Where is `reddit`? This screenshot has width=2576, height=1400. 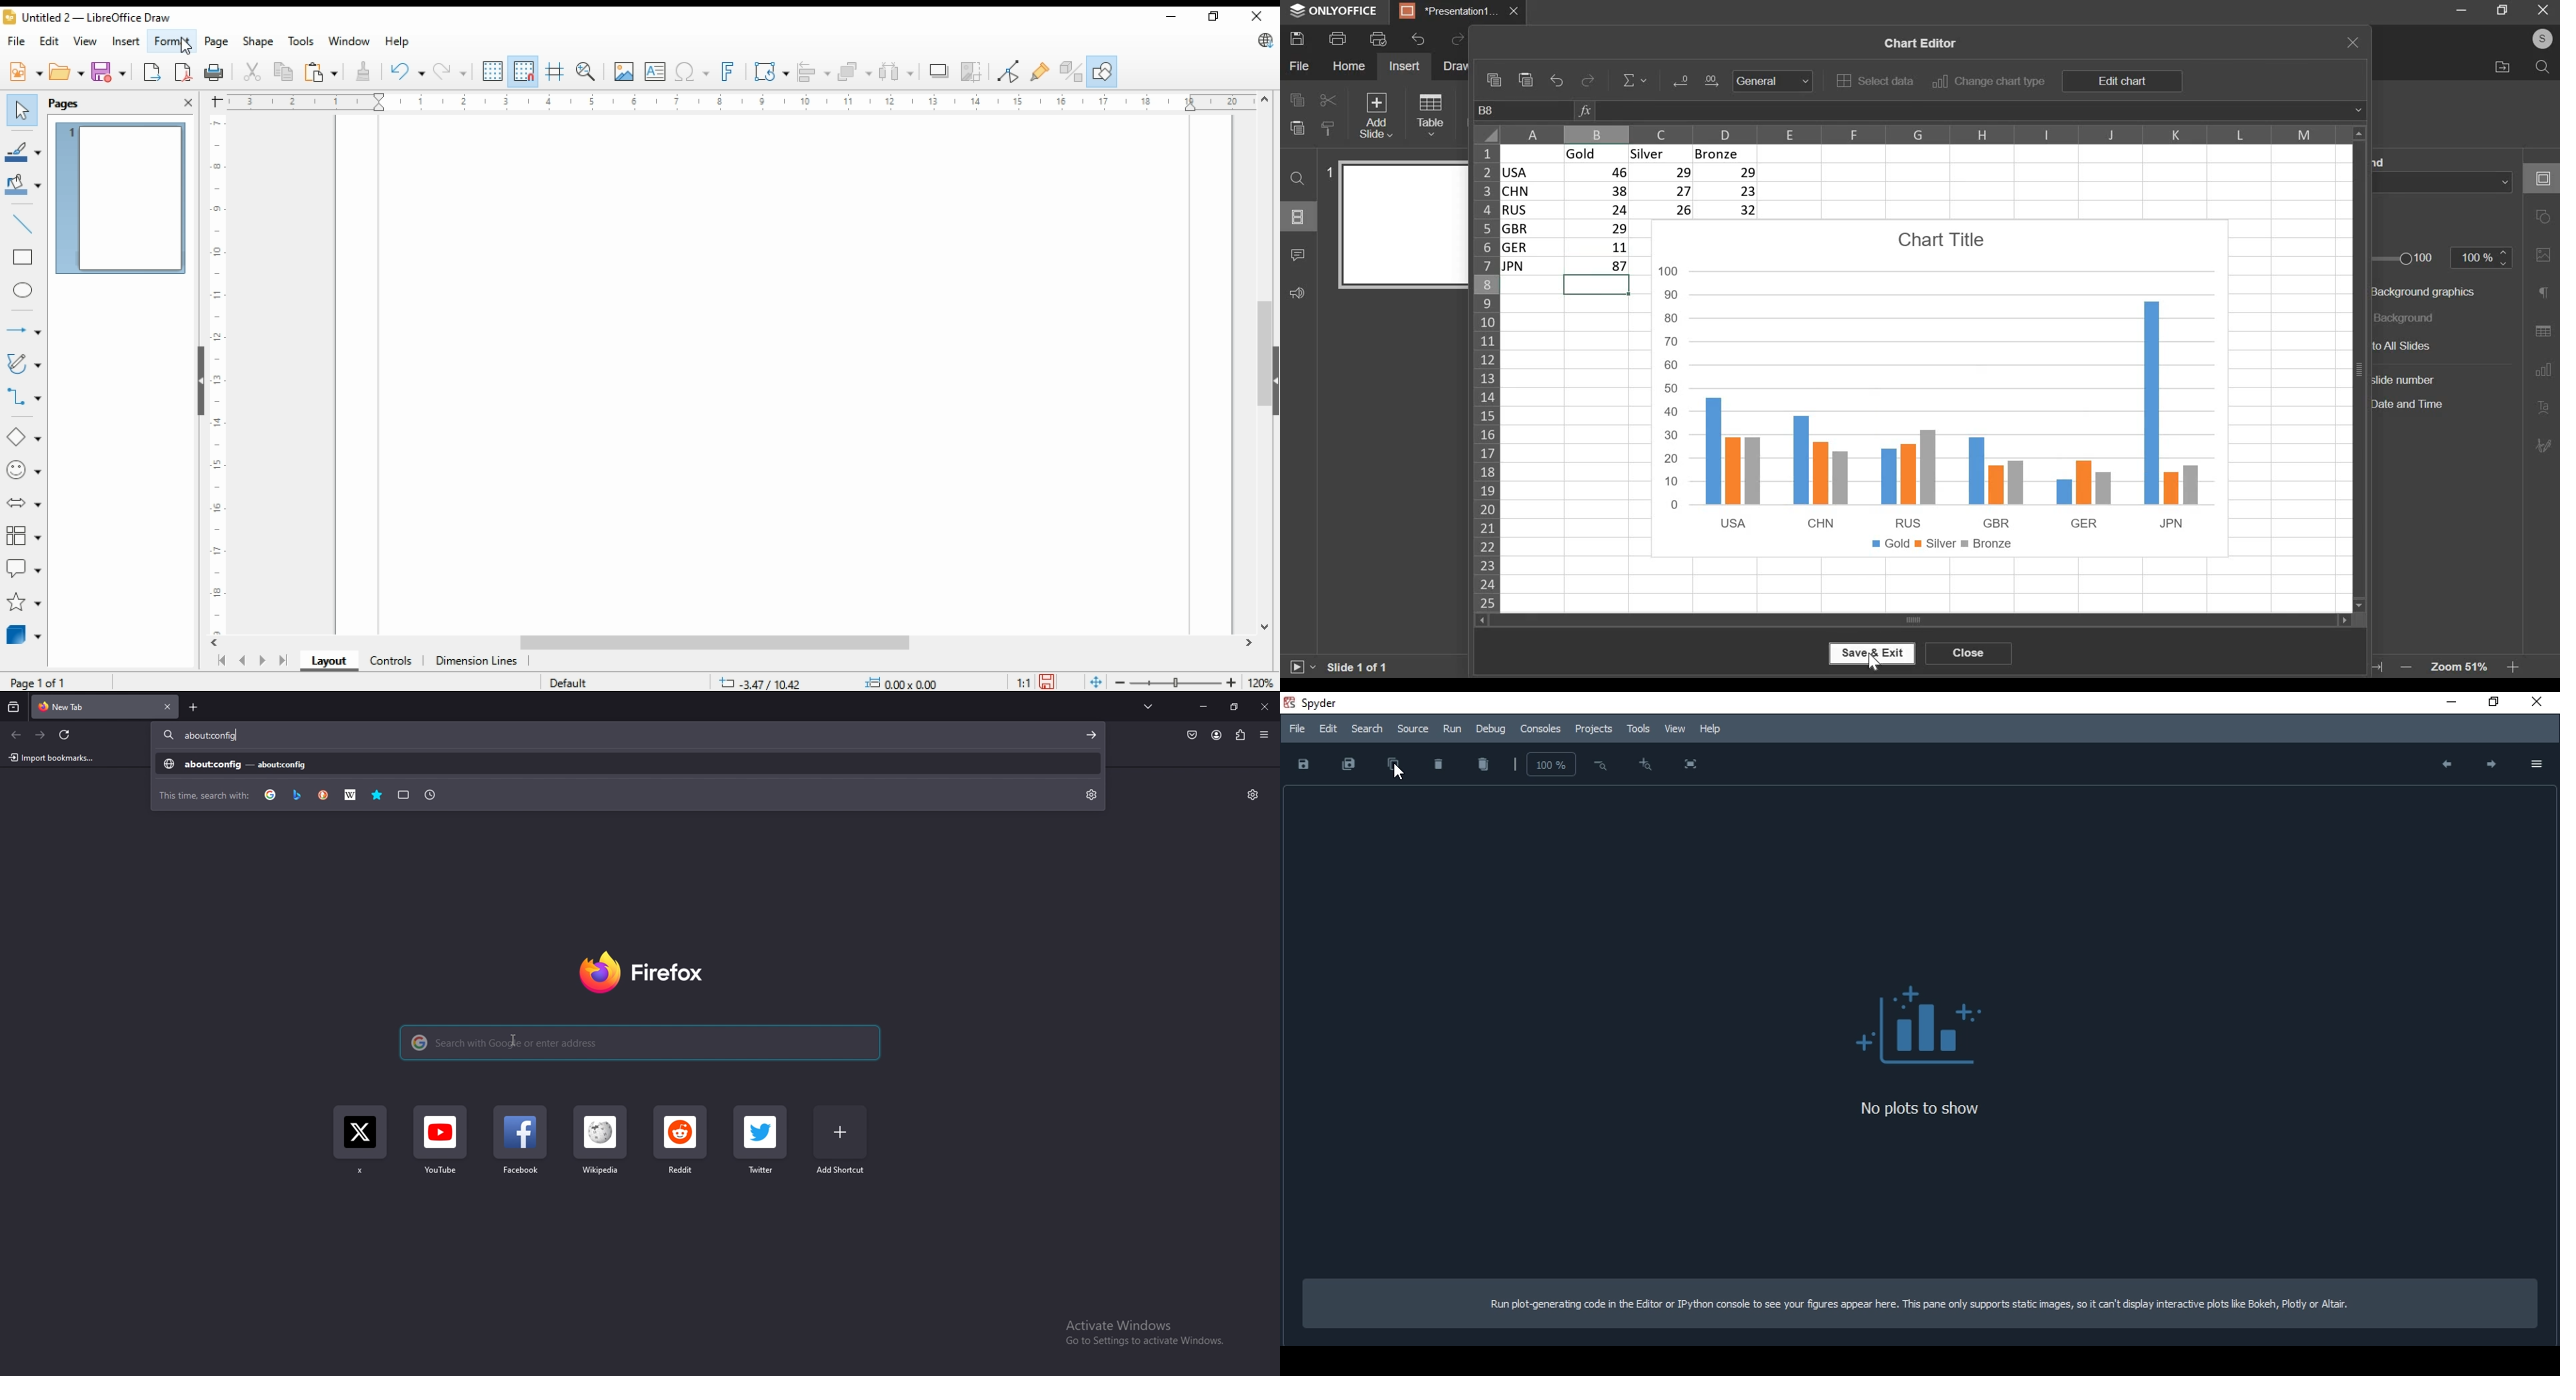
reddit is located at coordinates (681, 1143).